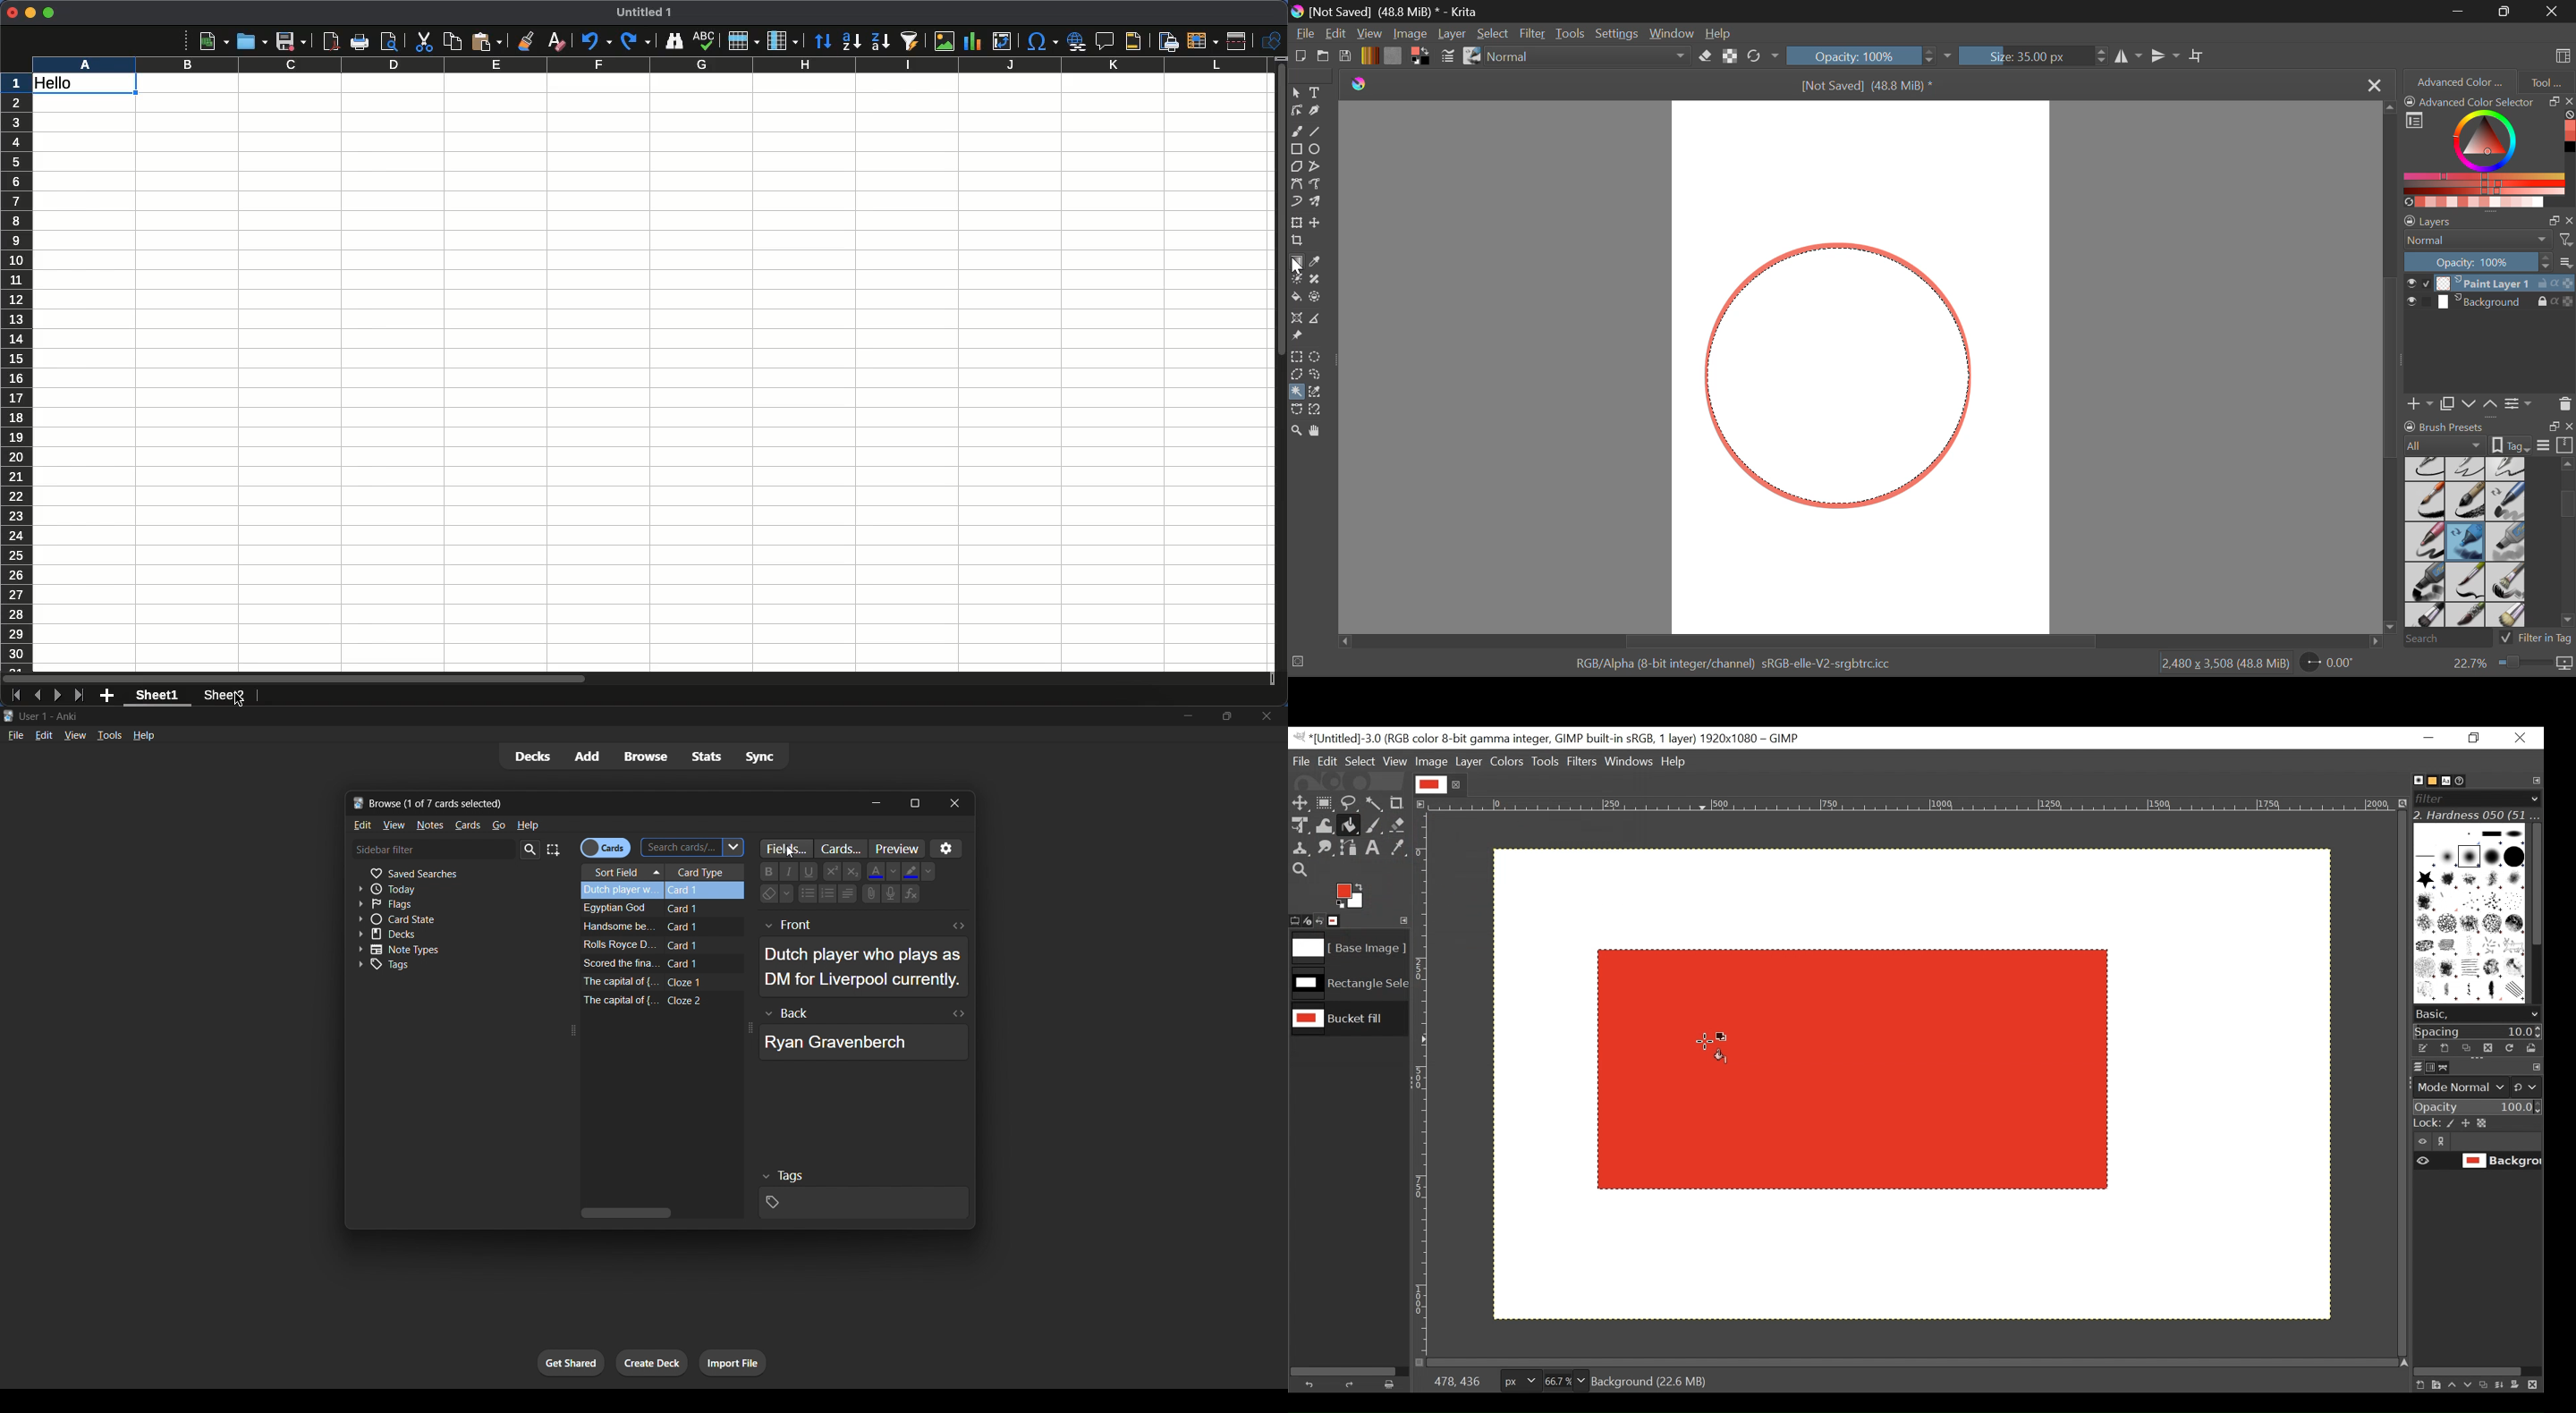 This screenshot has height=1428, width=2576. I want to click on search cards, so click(693, 847).